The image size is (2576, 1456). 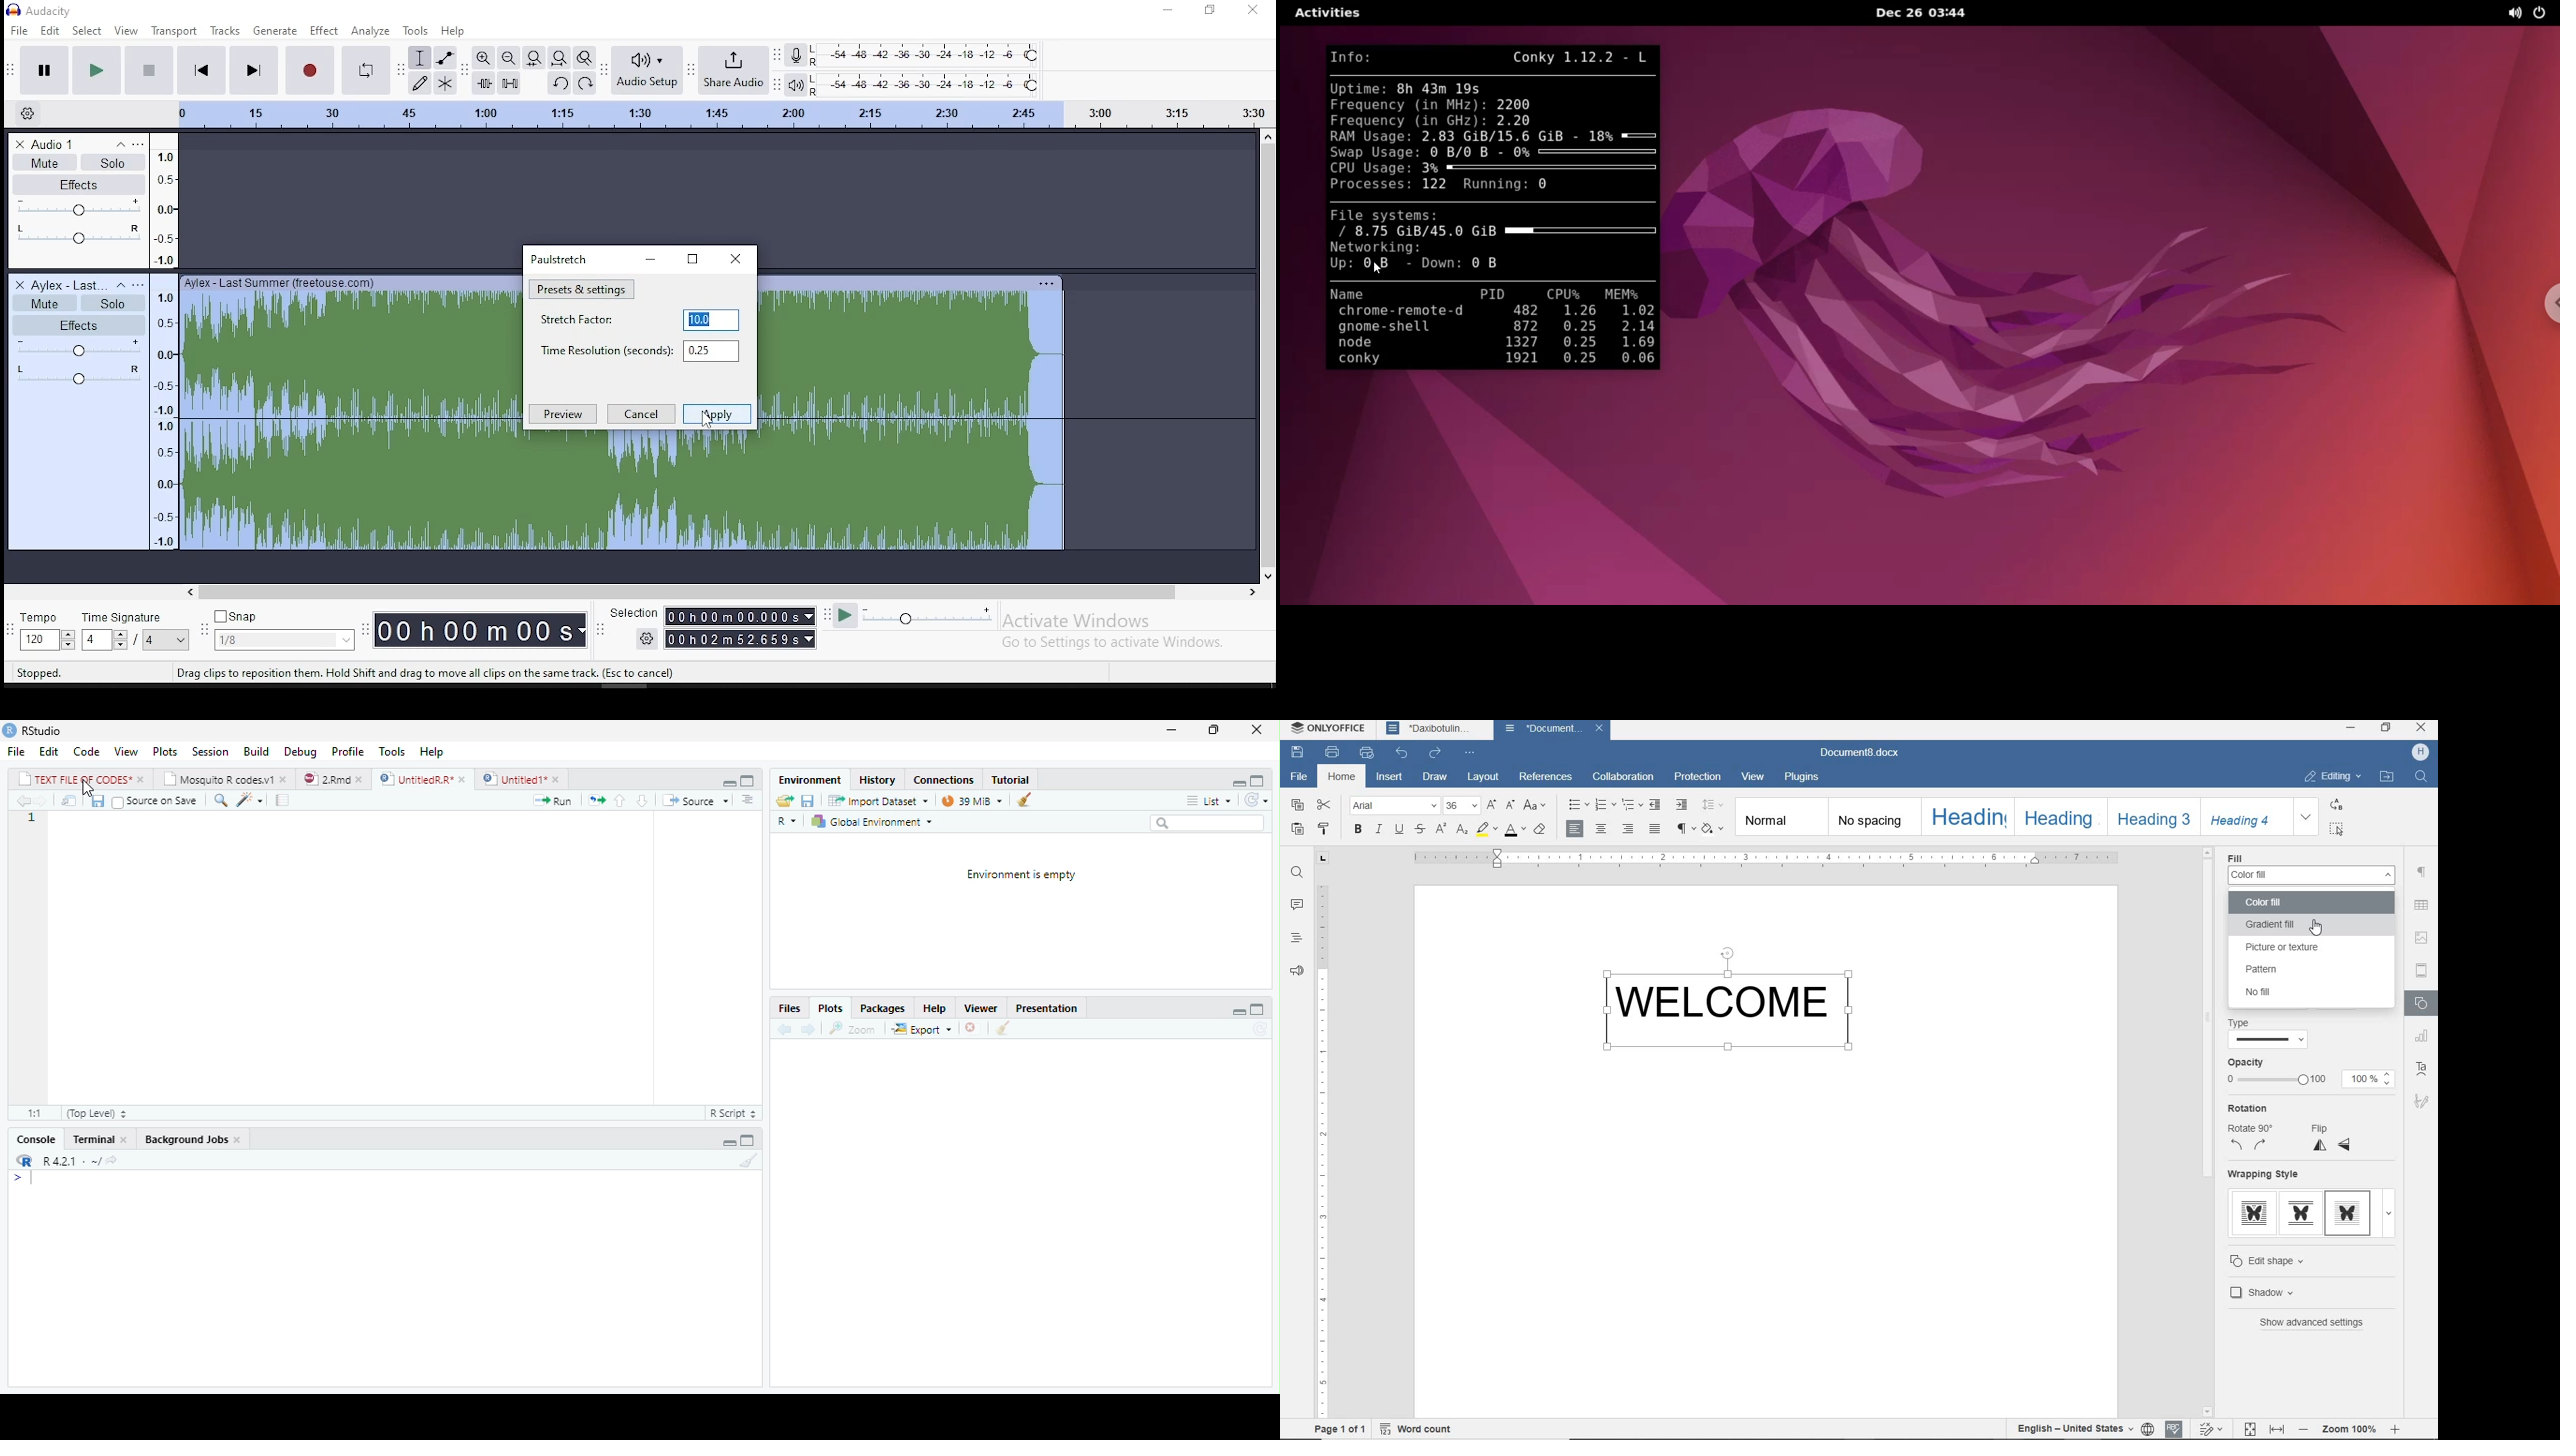 I want to click on silence audio selection, so click(x=510, y=83).